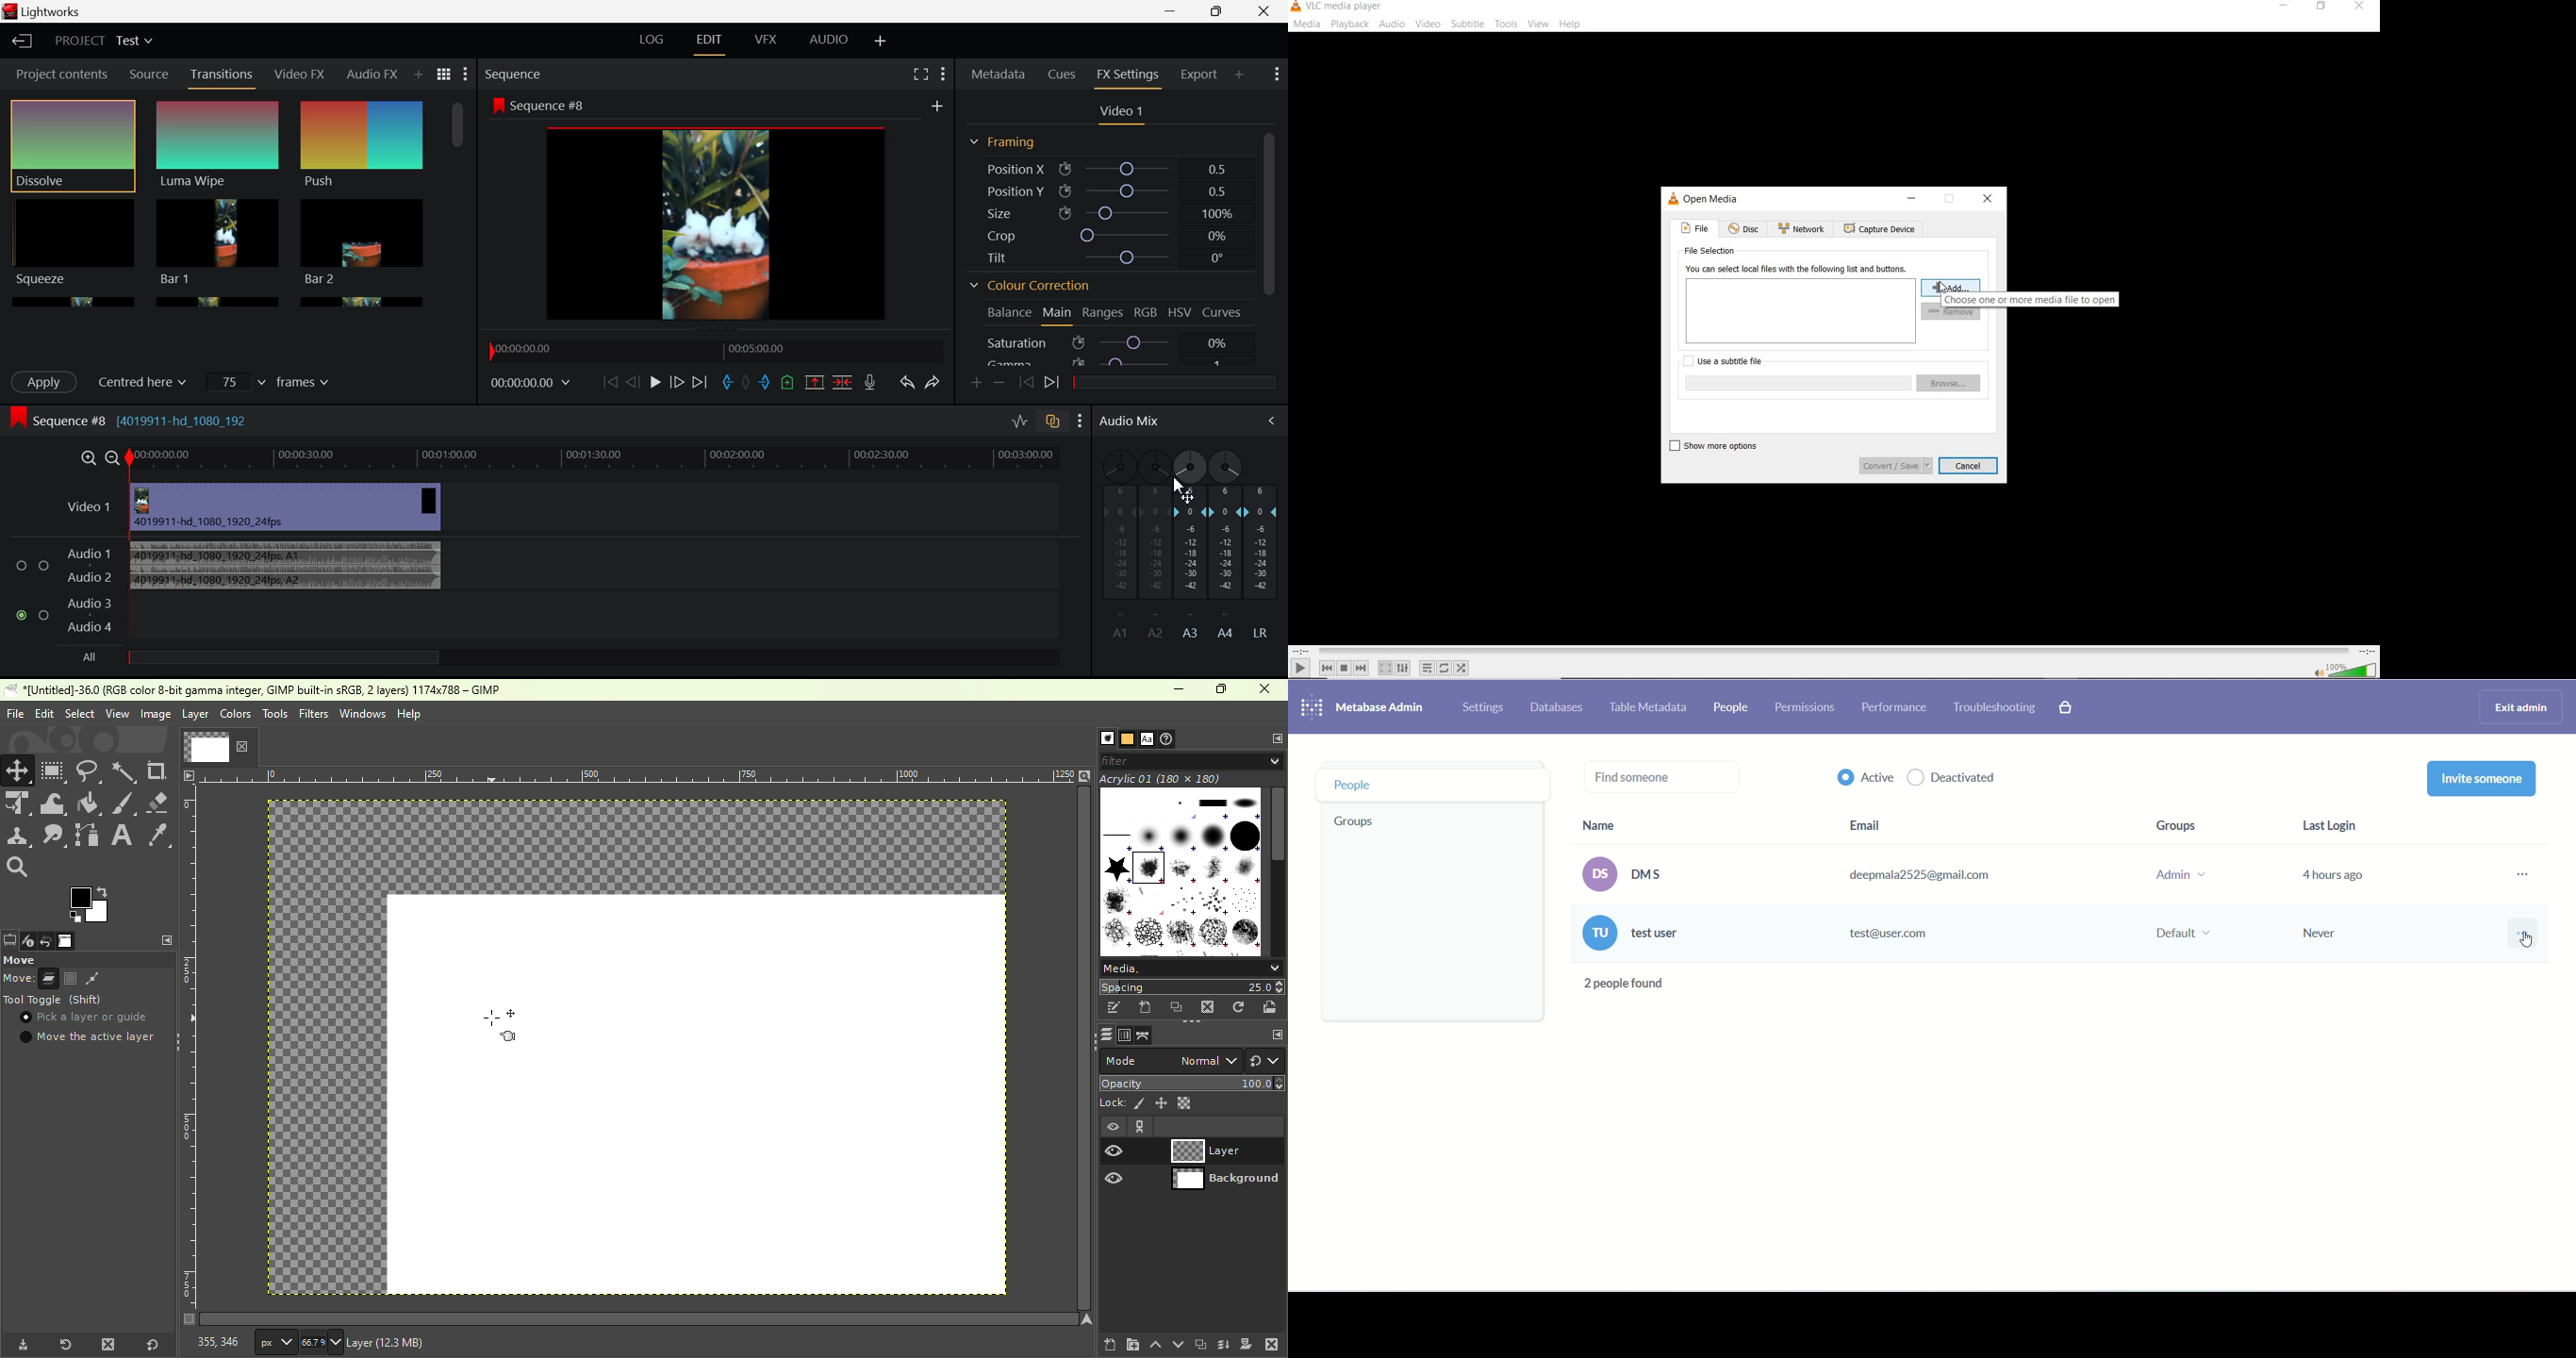 The image size is (2576, 1372). Describe the element at coordinates (1265, 561) in the screenshot. I see `LR Decibel Level` at that location.